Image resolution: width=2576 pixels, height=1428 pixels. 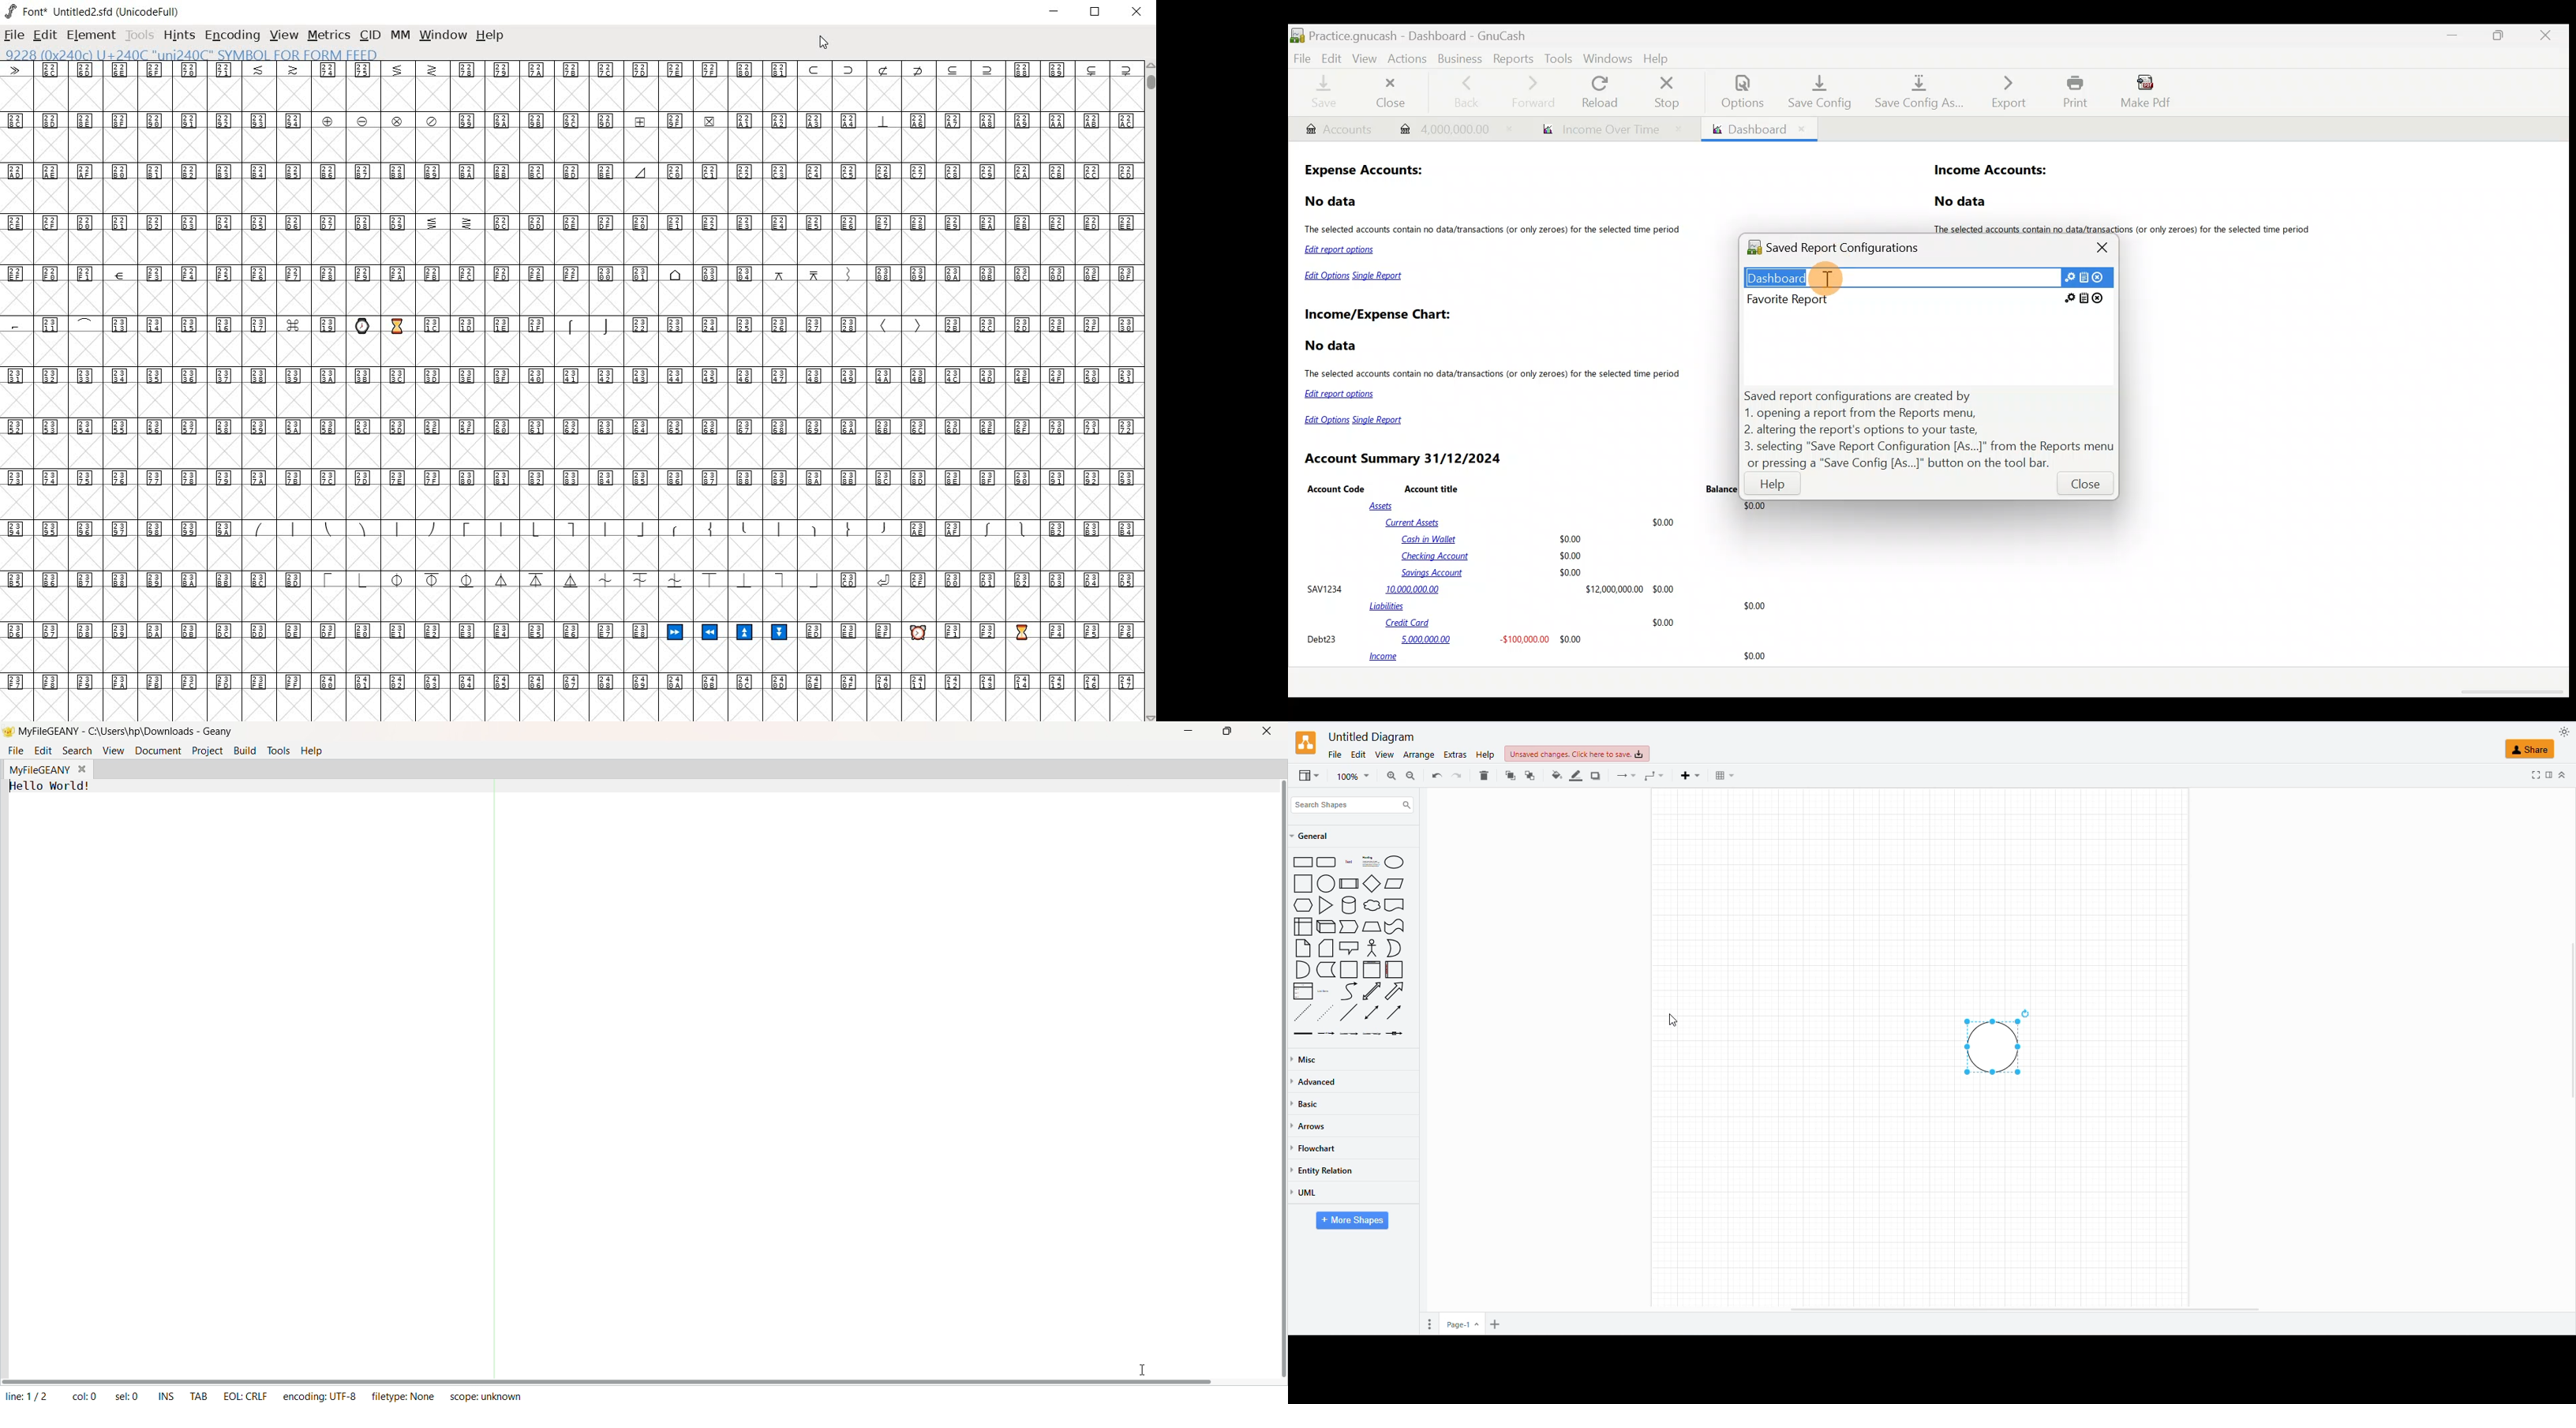 I want to click on SQUARE, so click(x=1300, y=883).